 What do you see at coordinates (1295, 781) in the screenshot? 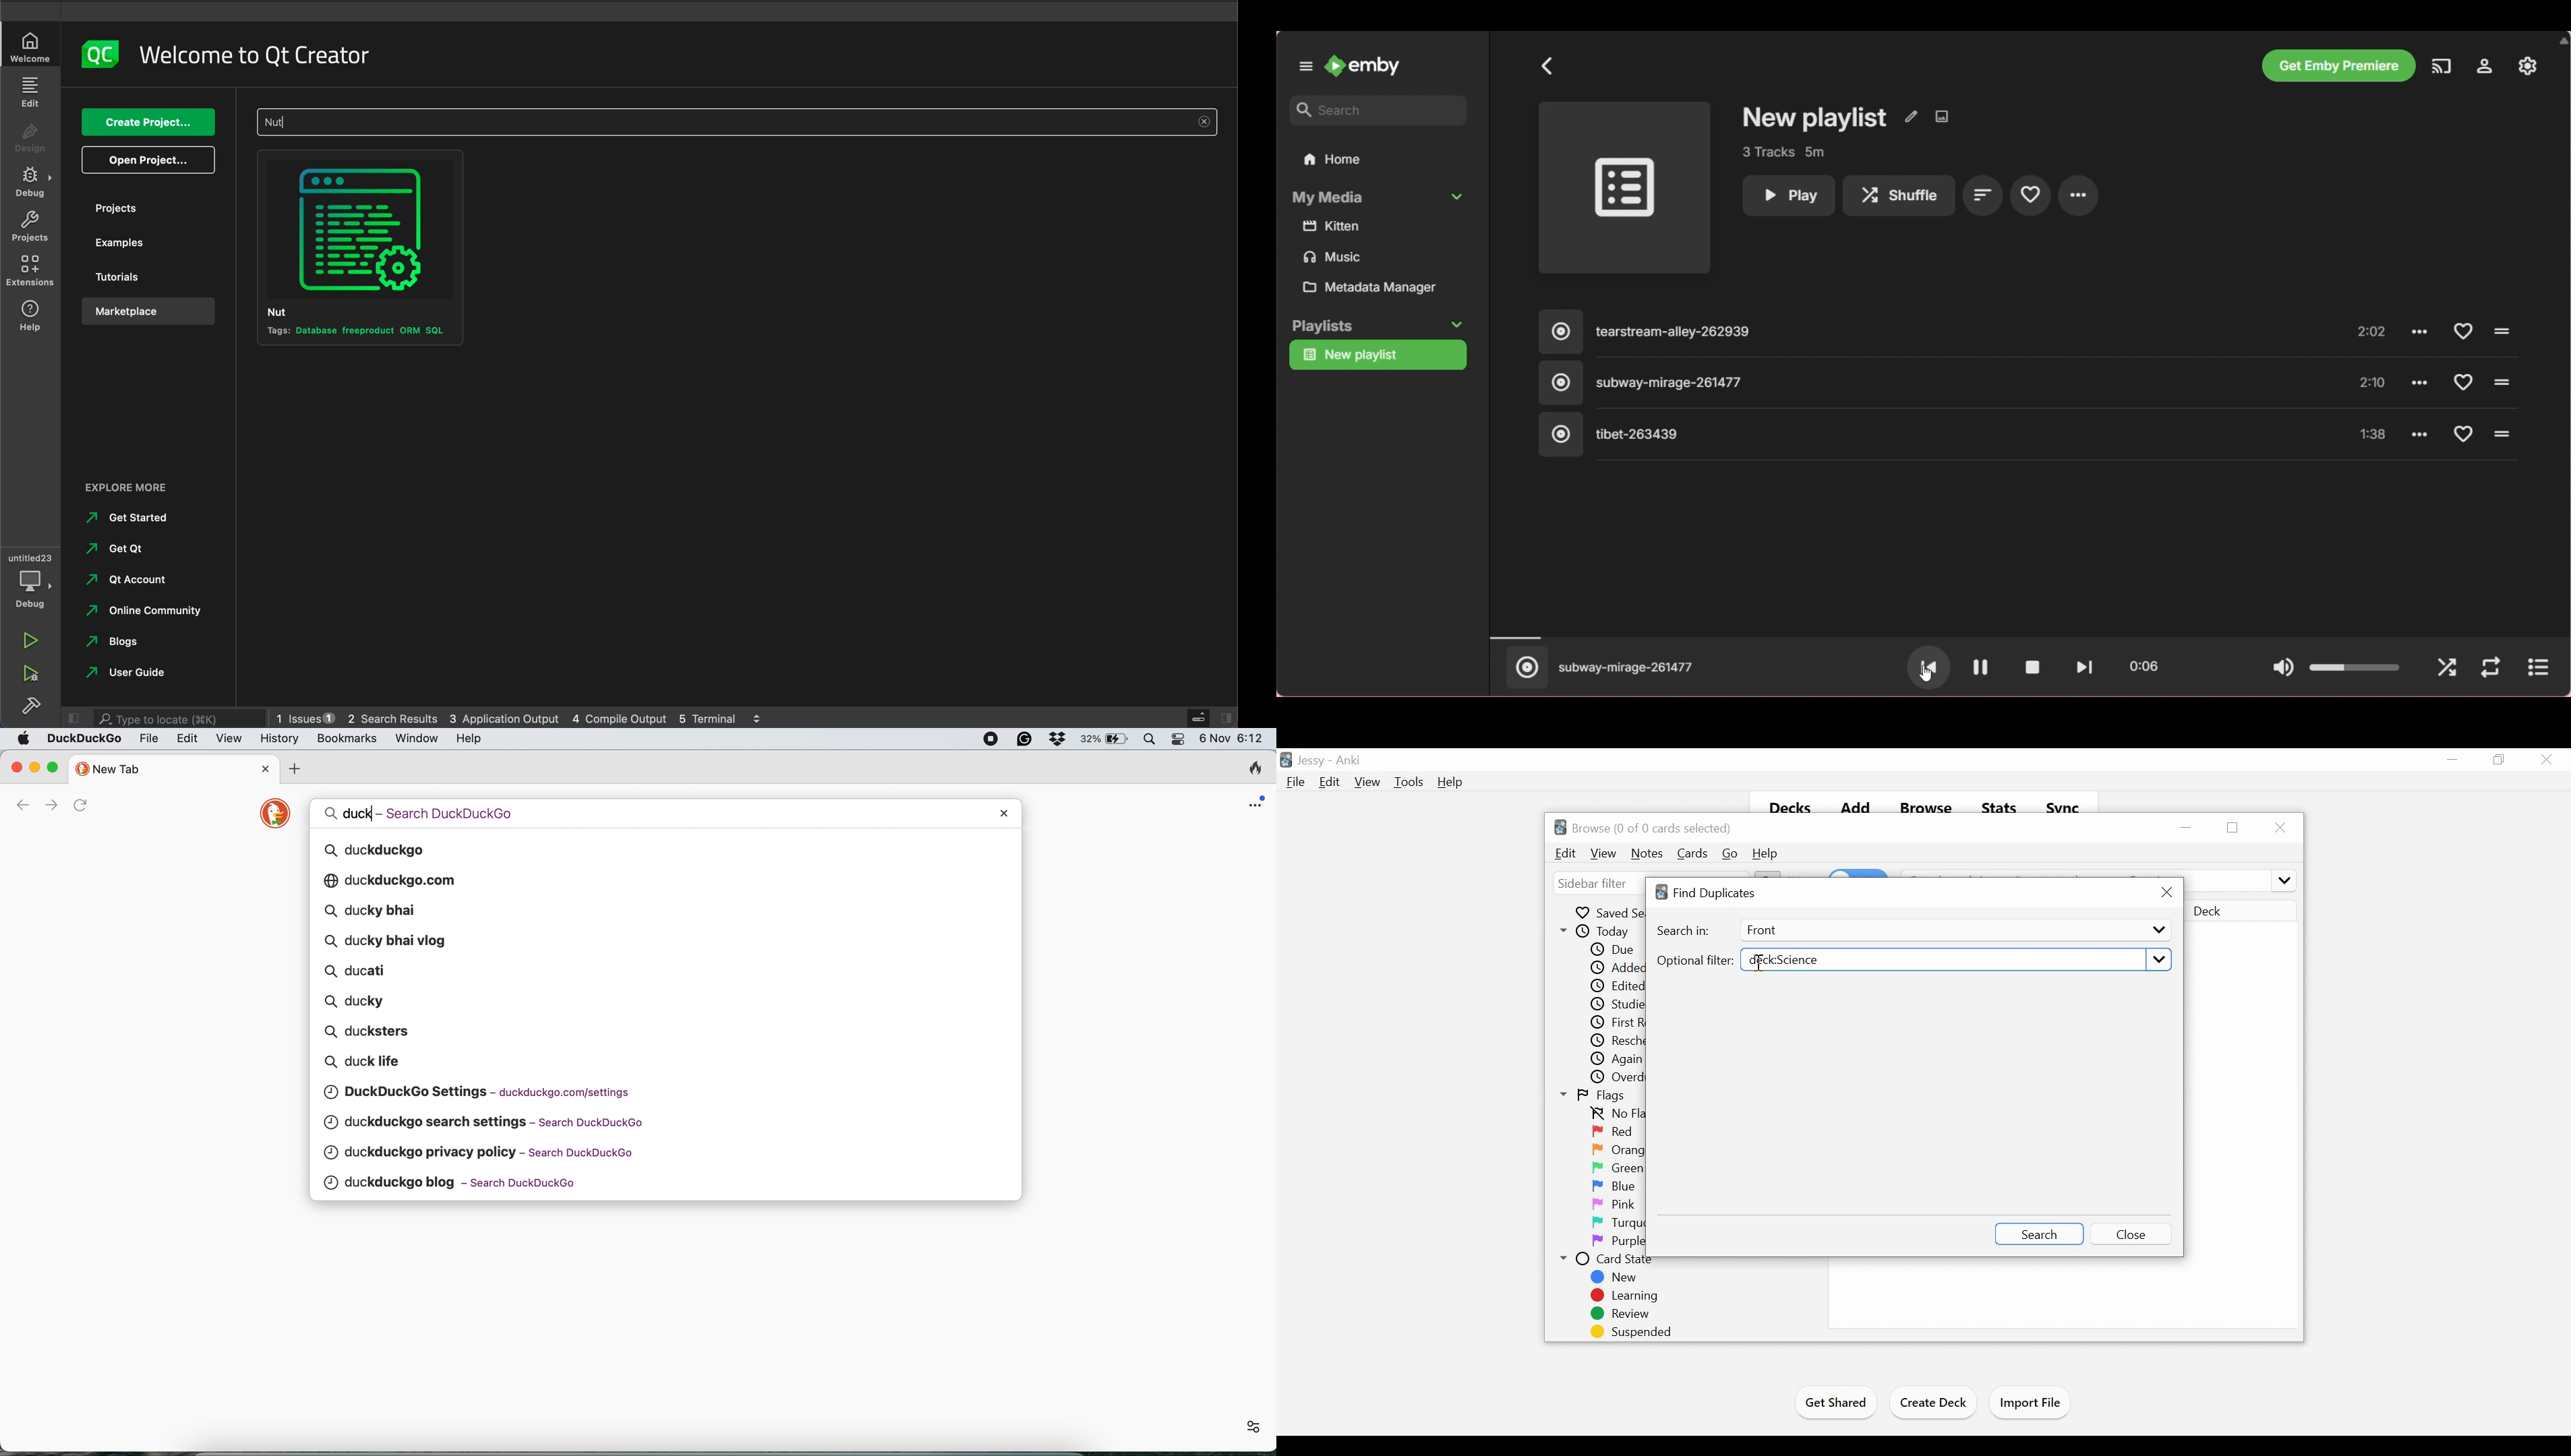
I see `File` at bounding box center [1295, 781].